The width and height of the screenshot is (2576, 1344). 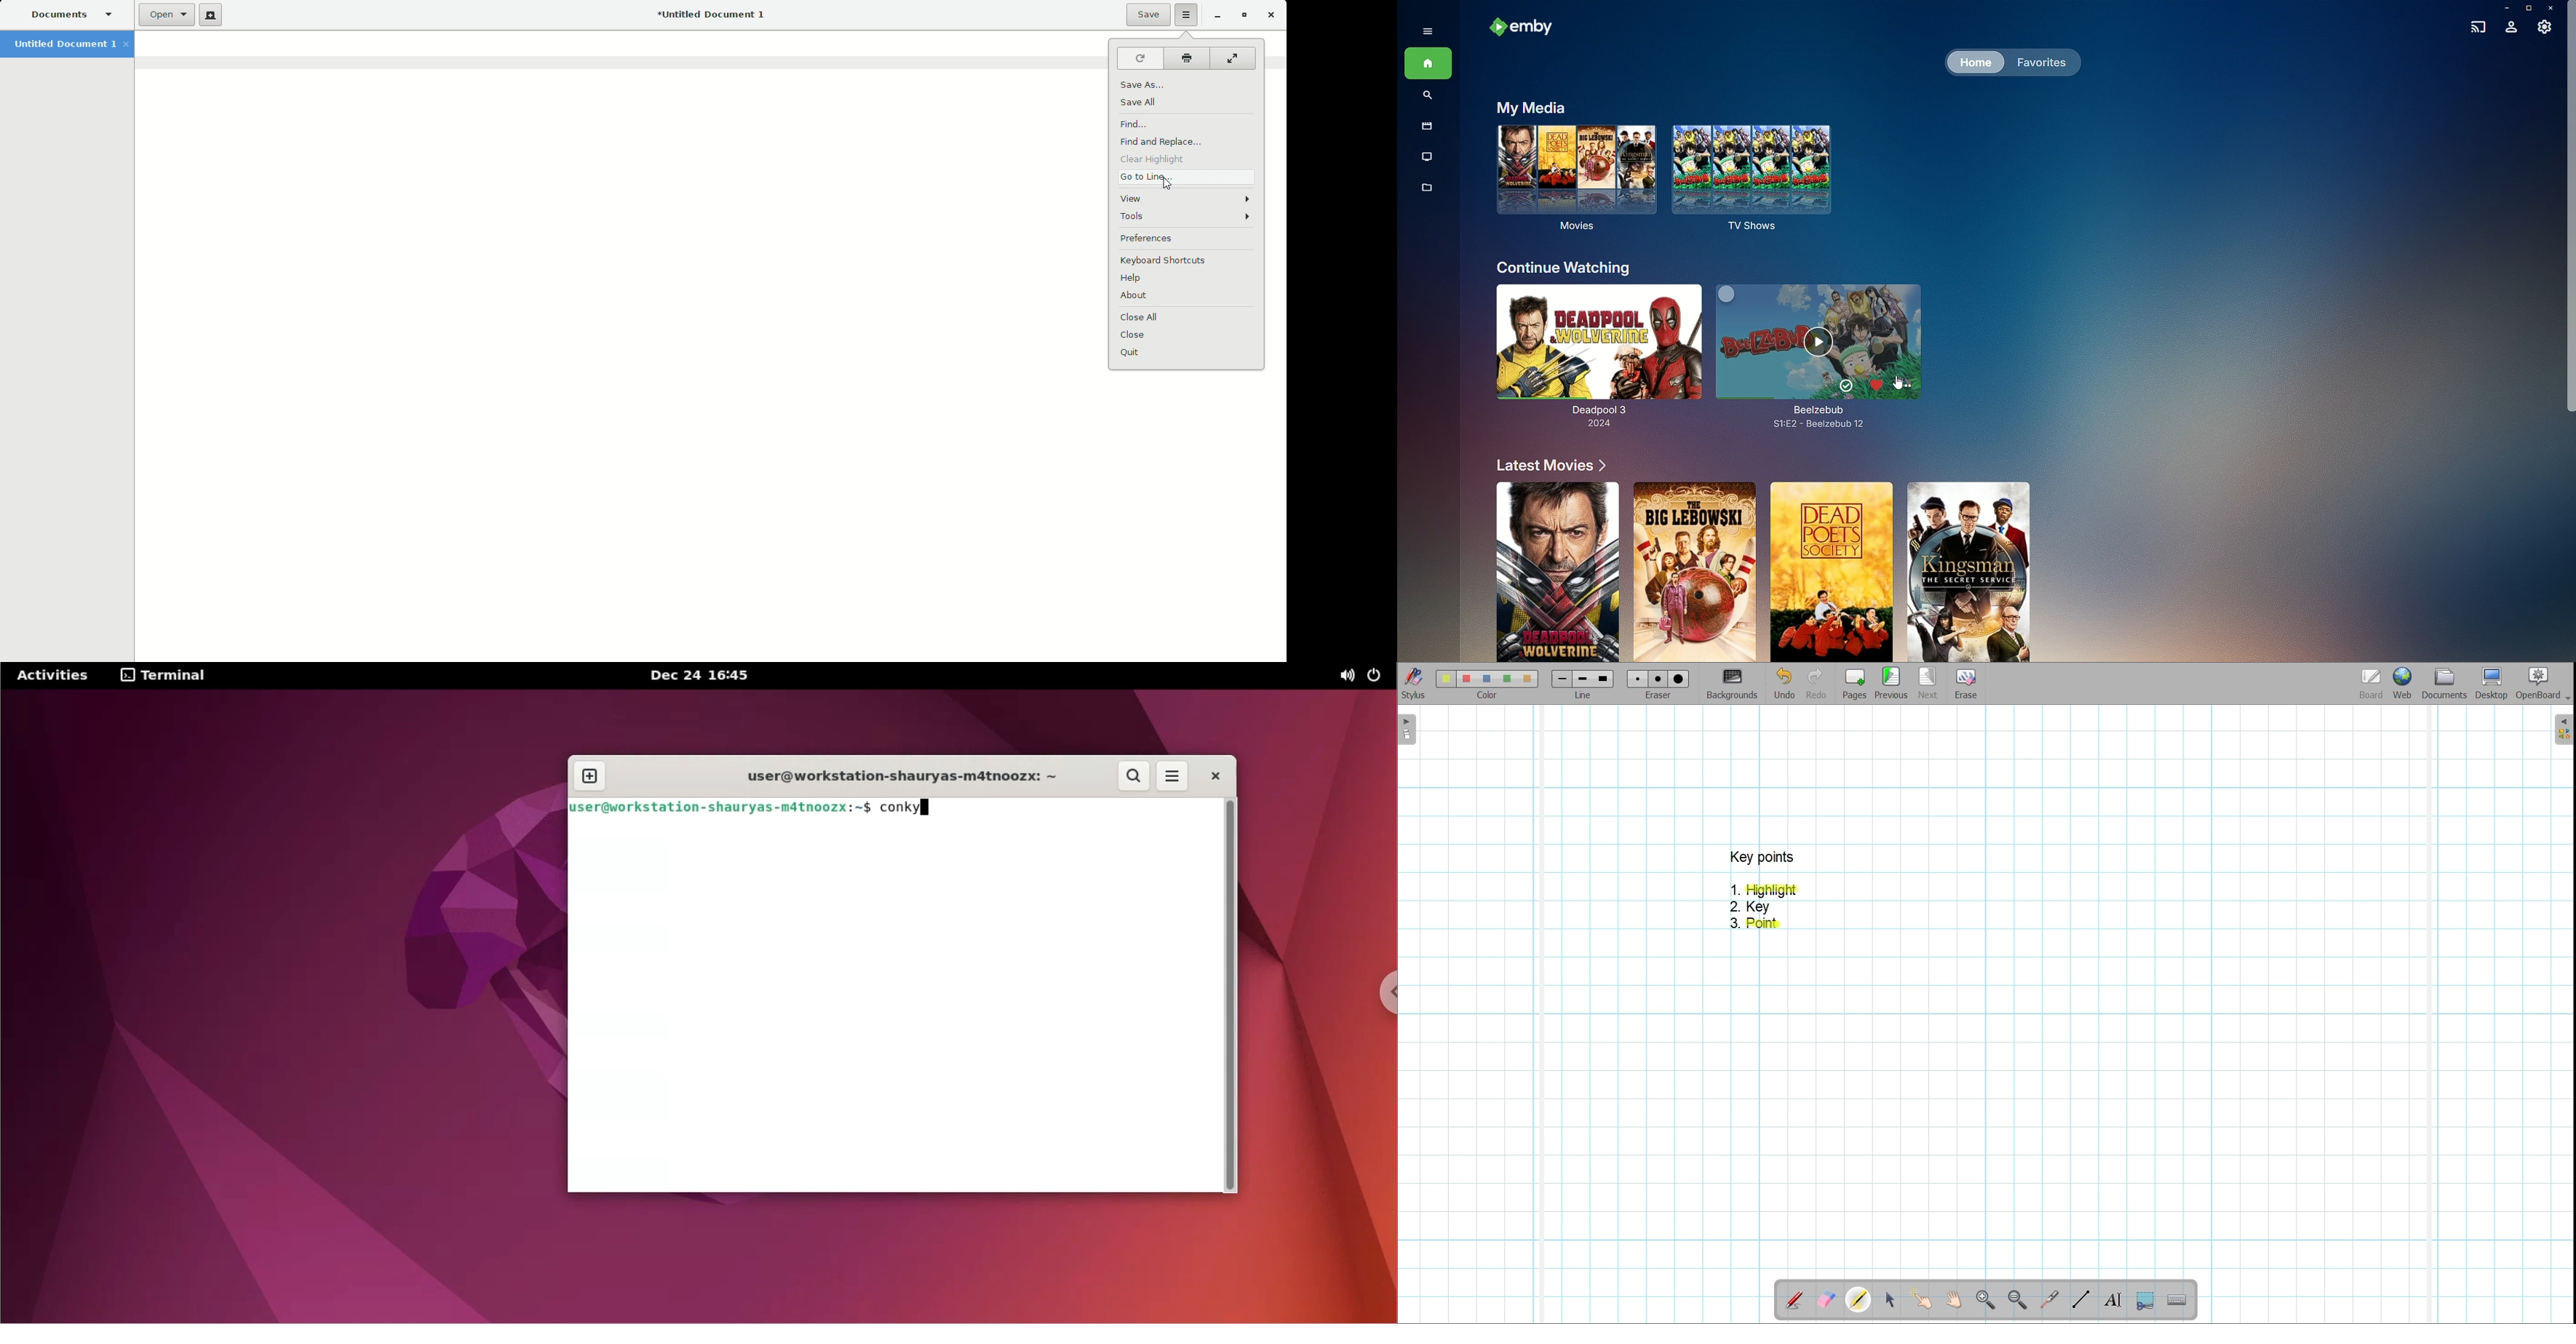 What do you see at coordinates (1136, 337) in the screenshot?
I see `Close` at bounding box center [1136, 337].